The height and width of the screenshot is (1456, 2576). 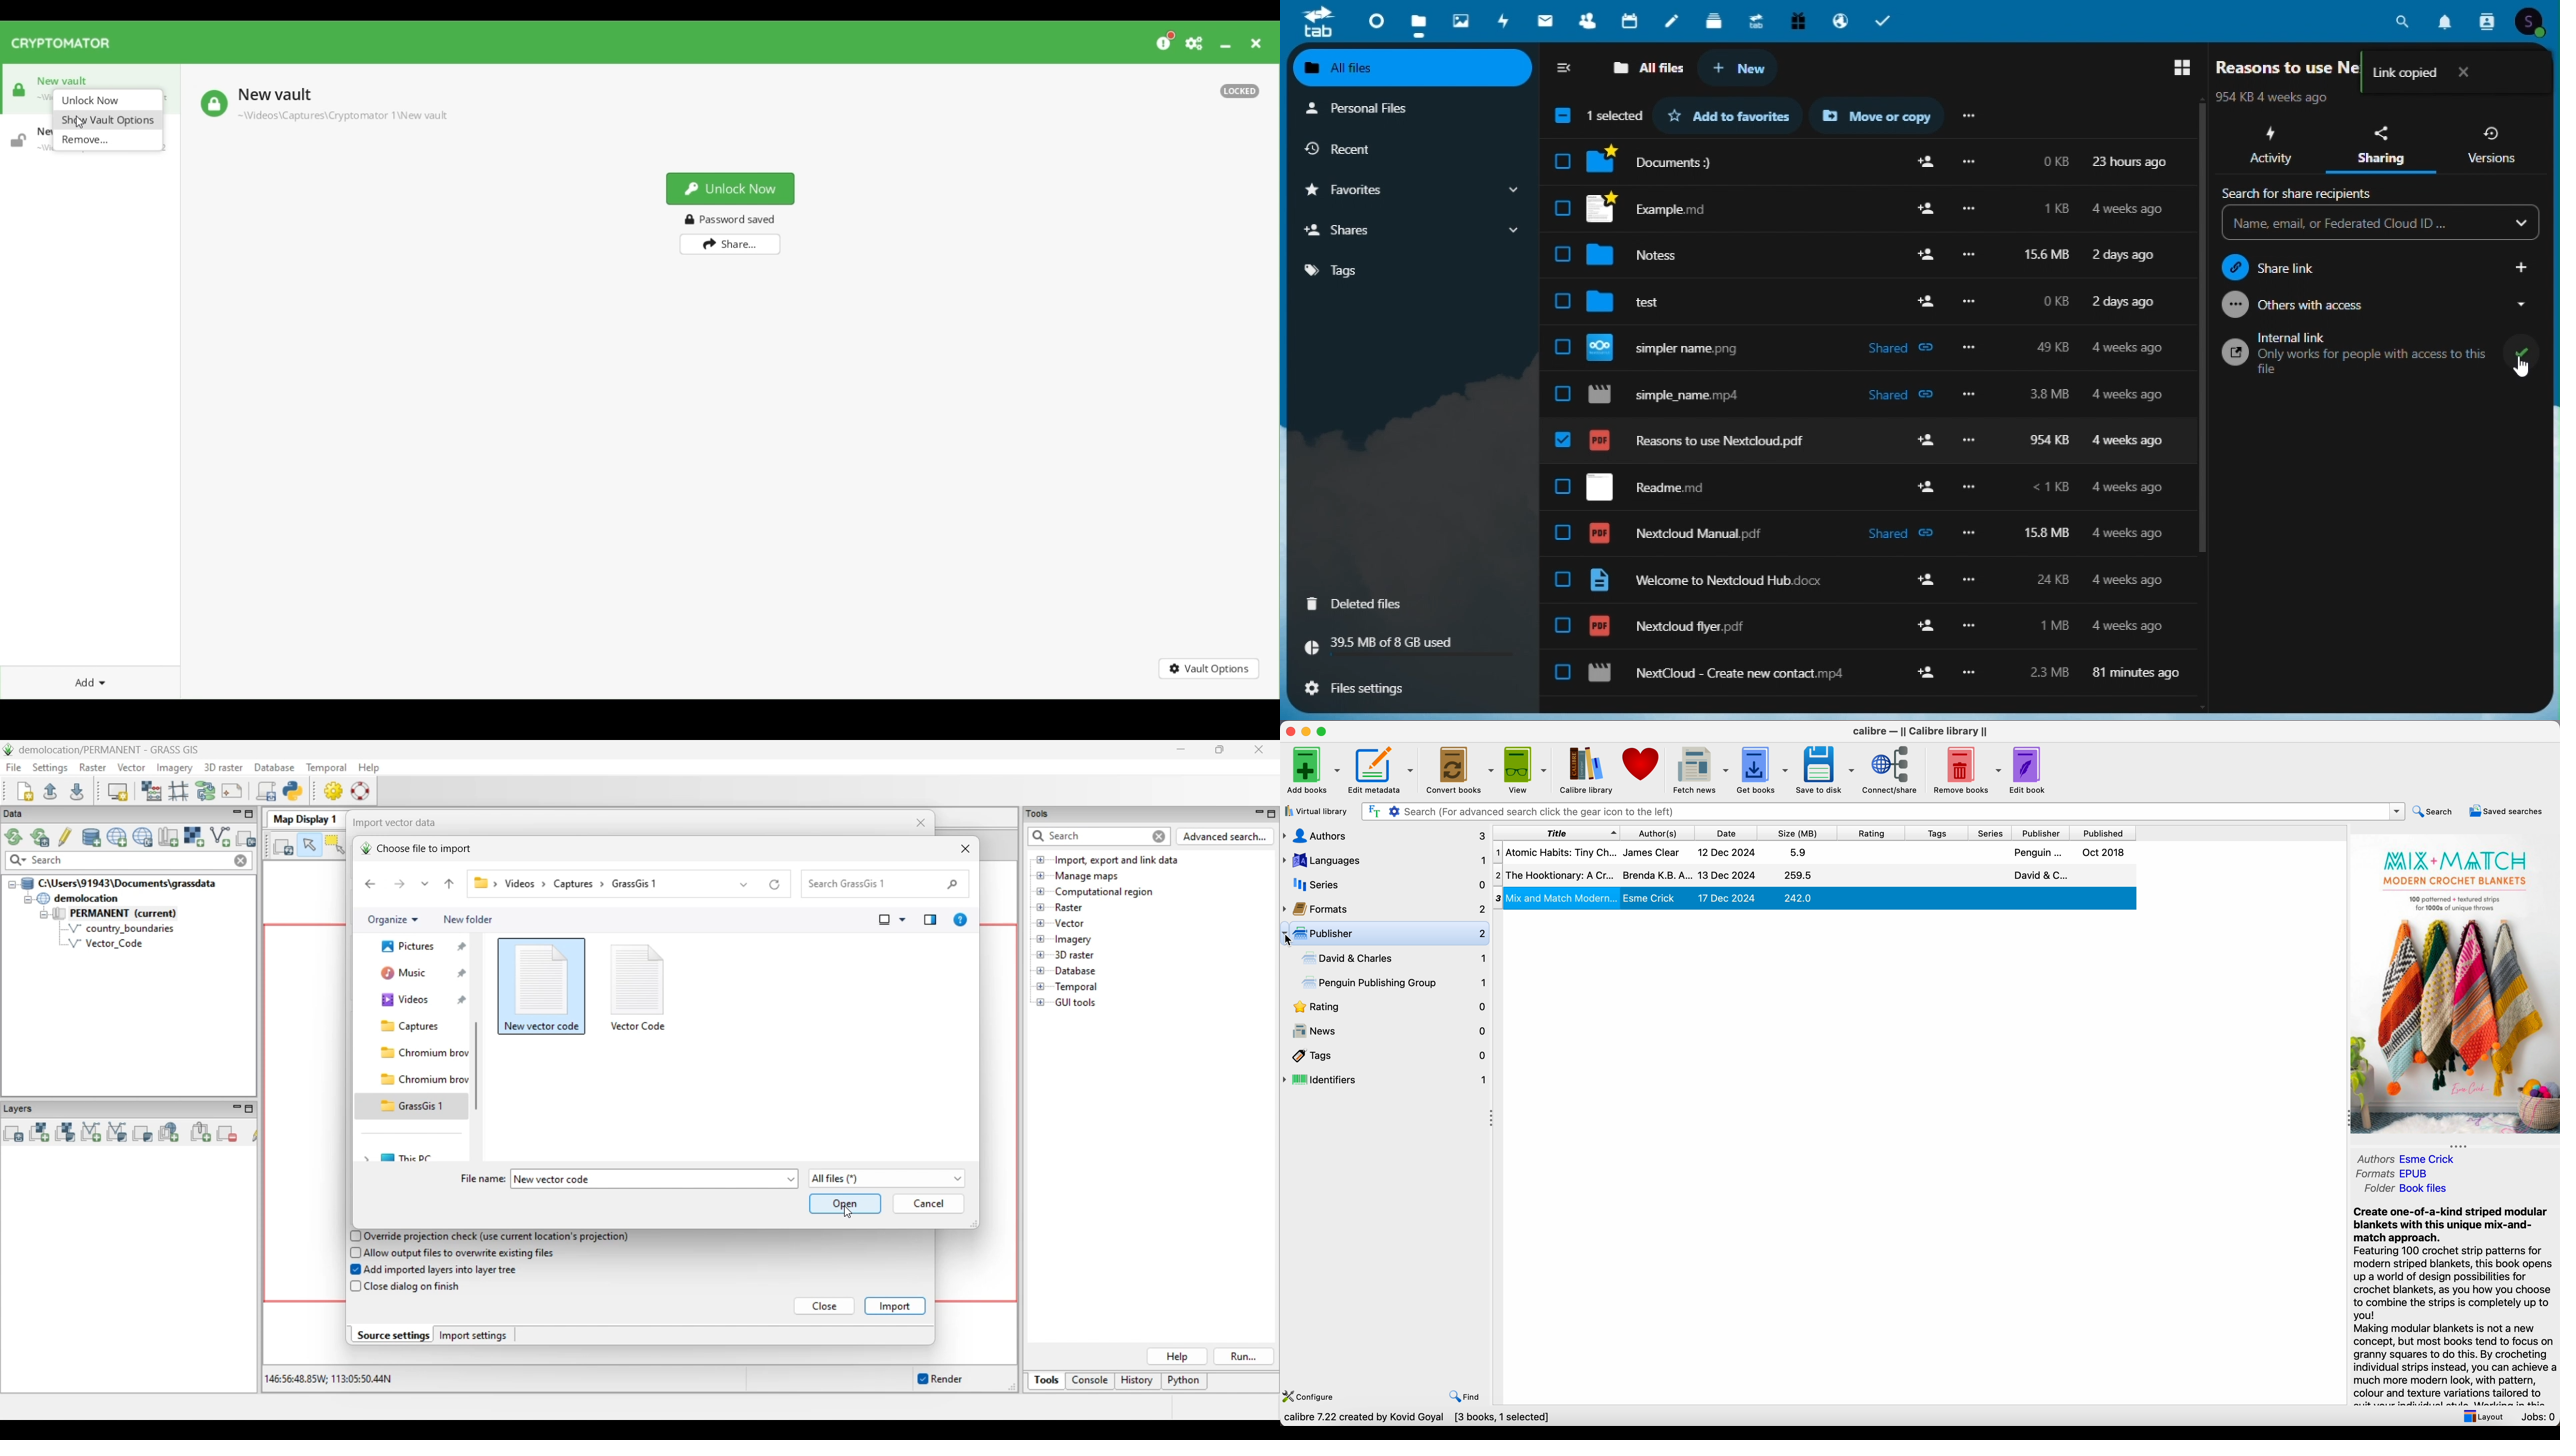 I want to click on , so click(x=1964, y=348).